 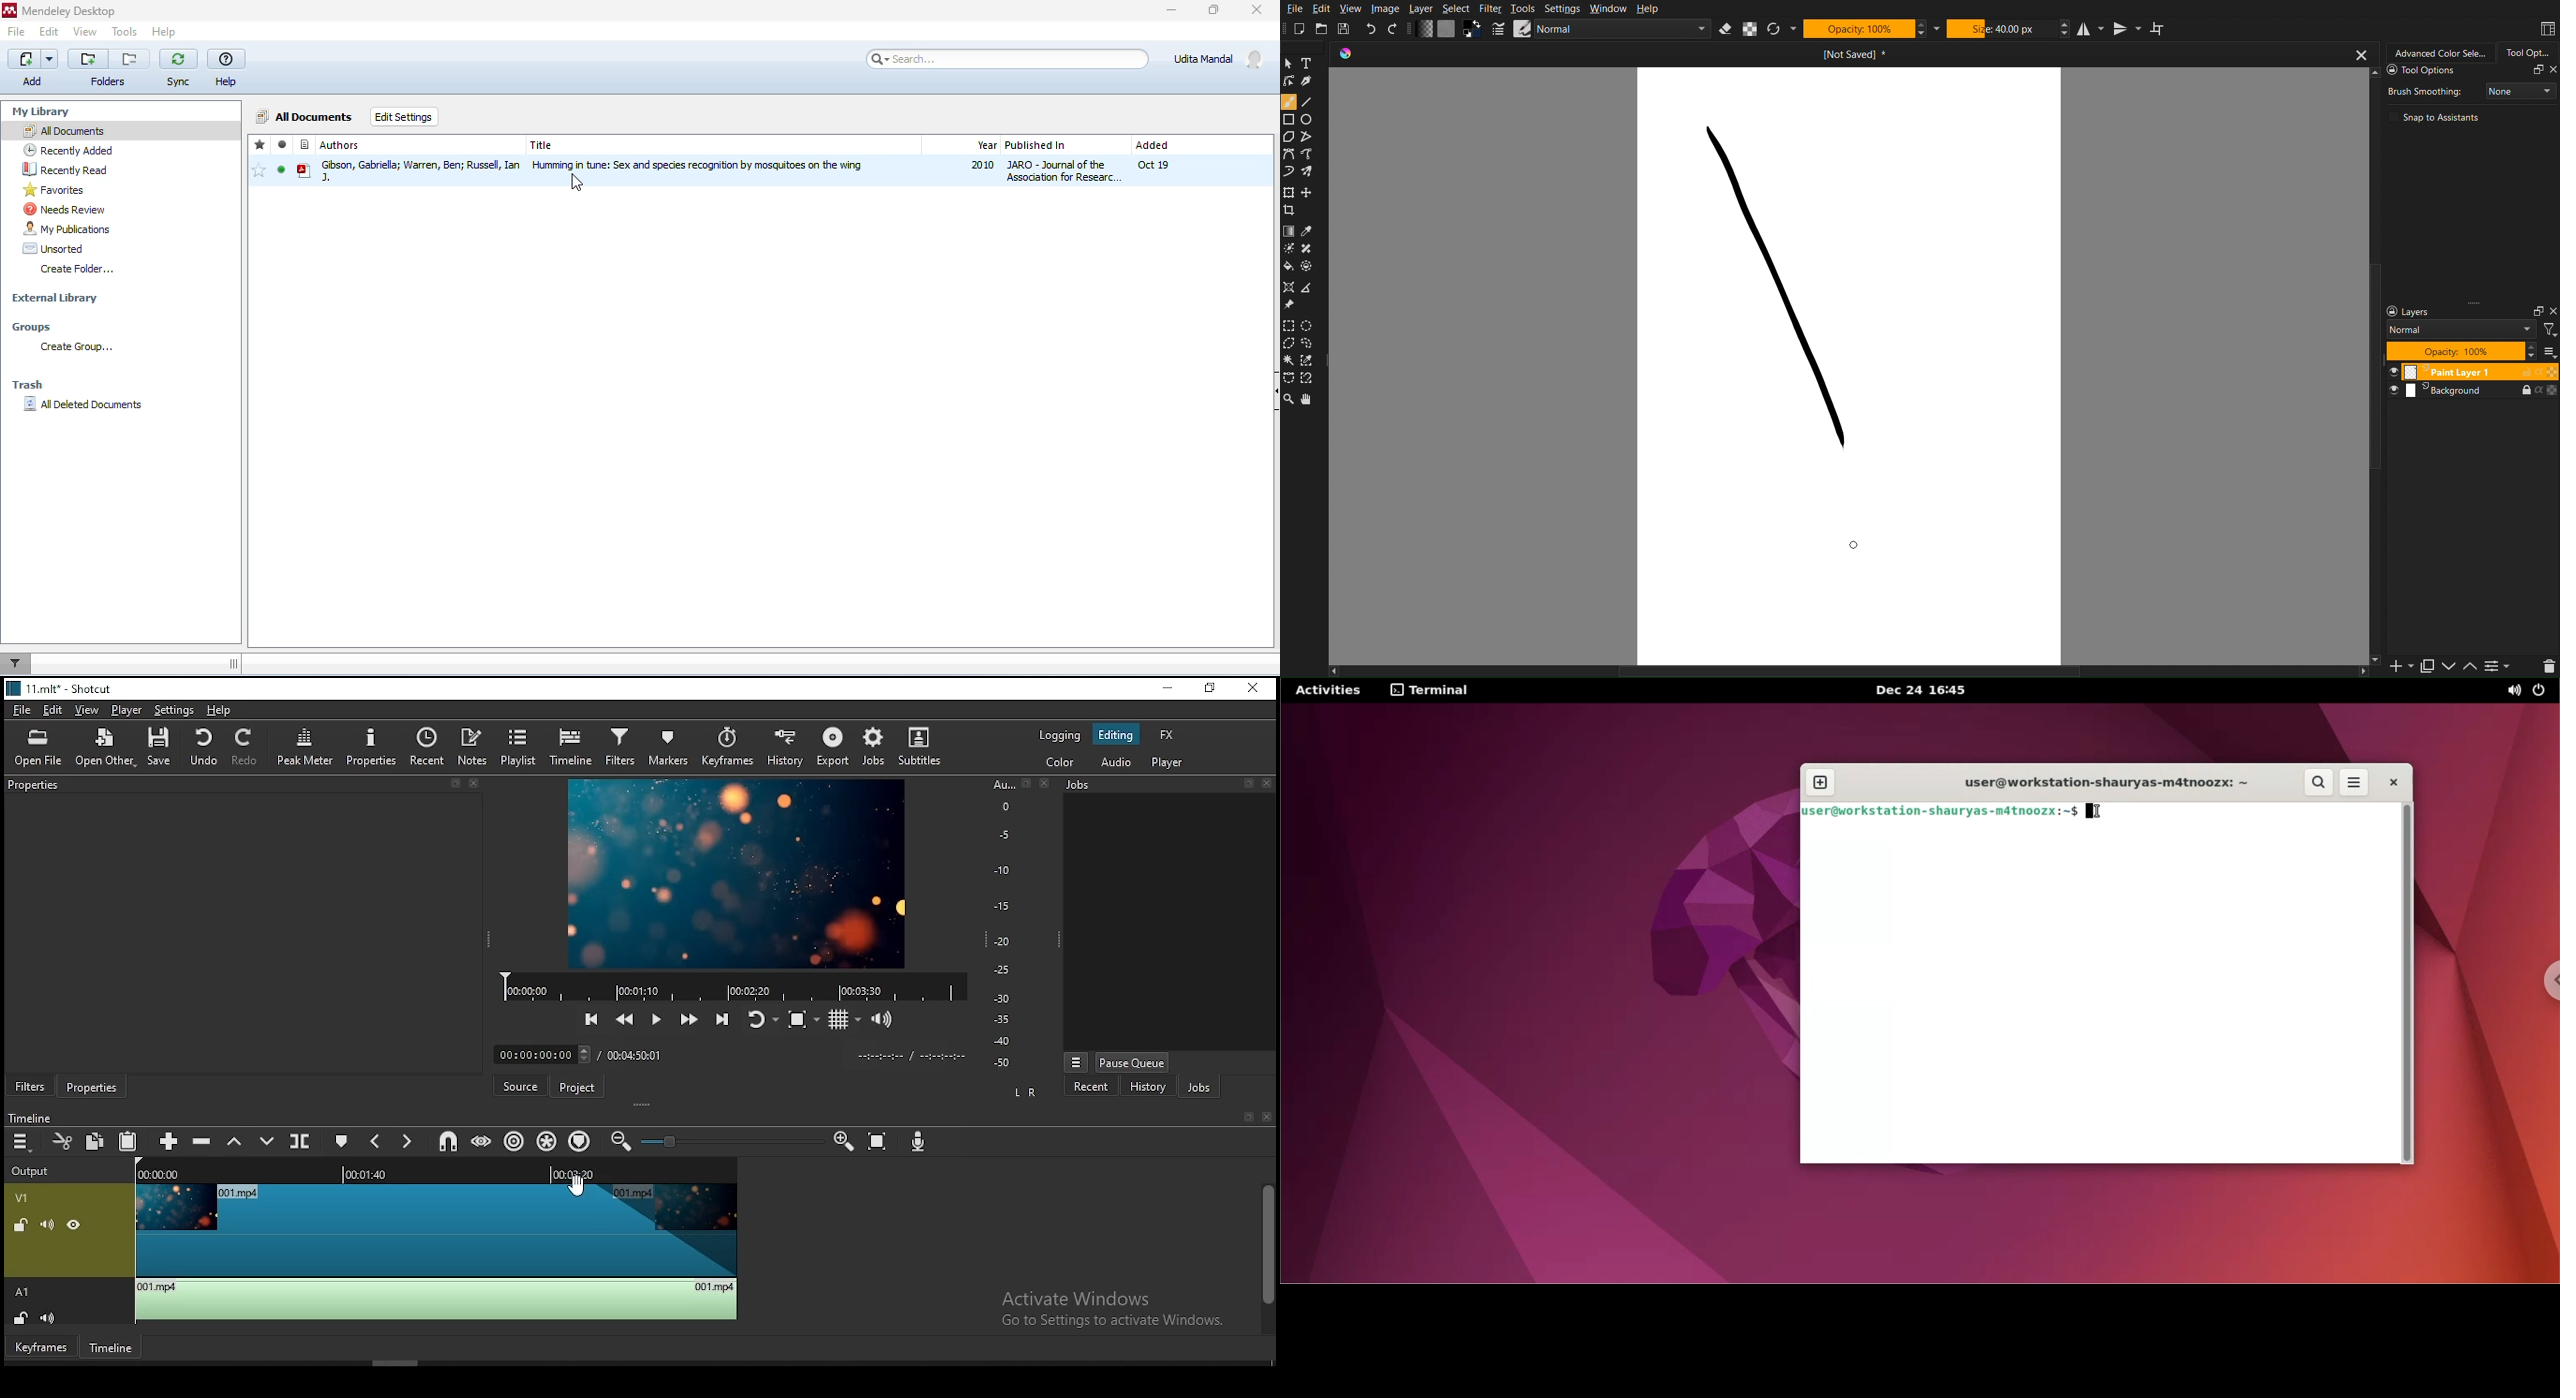 I want to click on copy, so click(x=96, y=1143).